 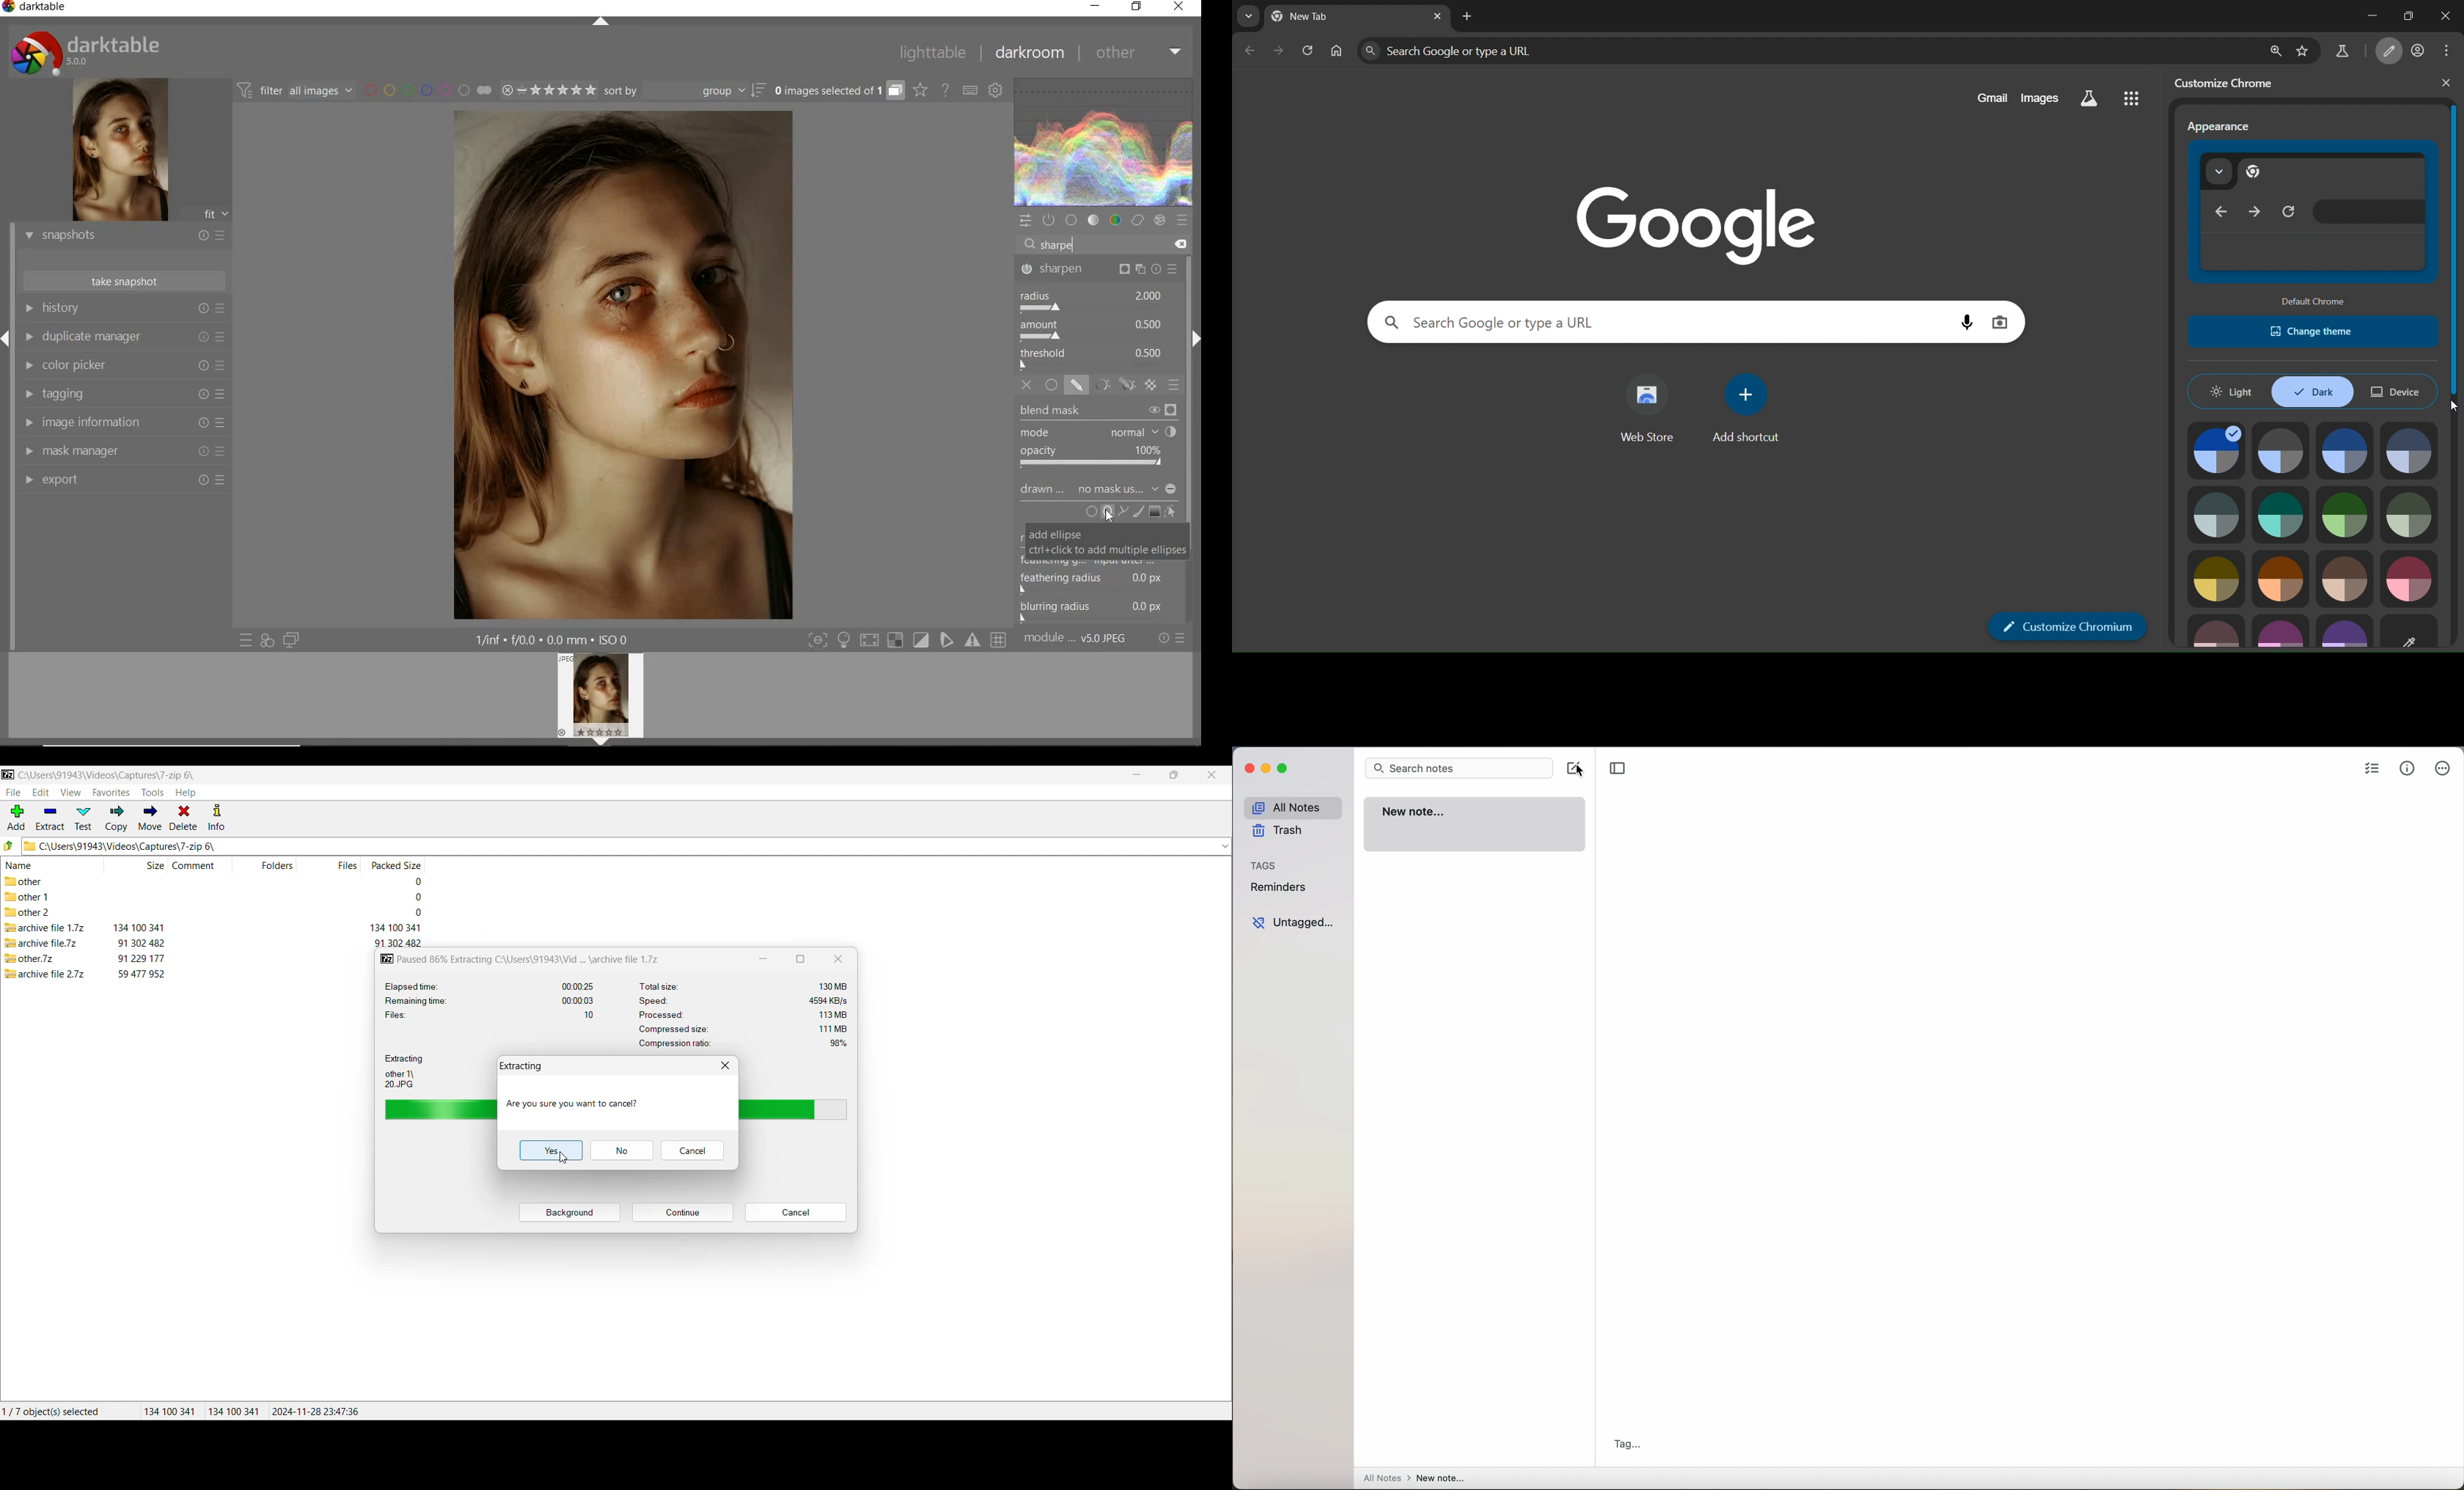 What do you see at coordinates (1278, 52) in the screenshot?
I see `go forward one page` at bounding box center [1278, 52].